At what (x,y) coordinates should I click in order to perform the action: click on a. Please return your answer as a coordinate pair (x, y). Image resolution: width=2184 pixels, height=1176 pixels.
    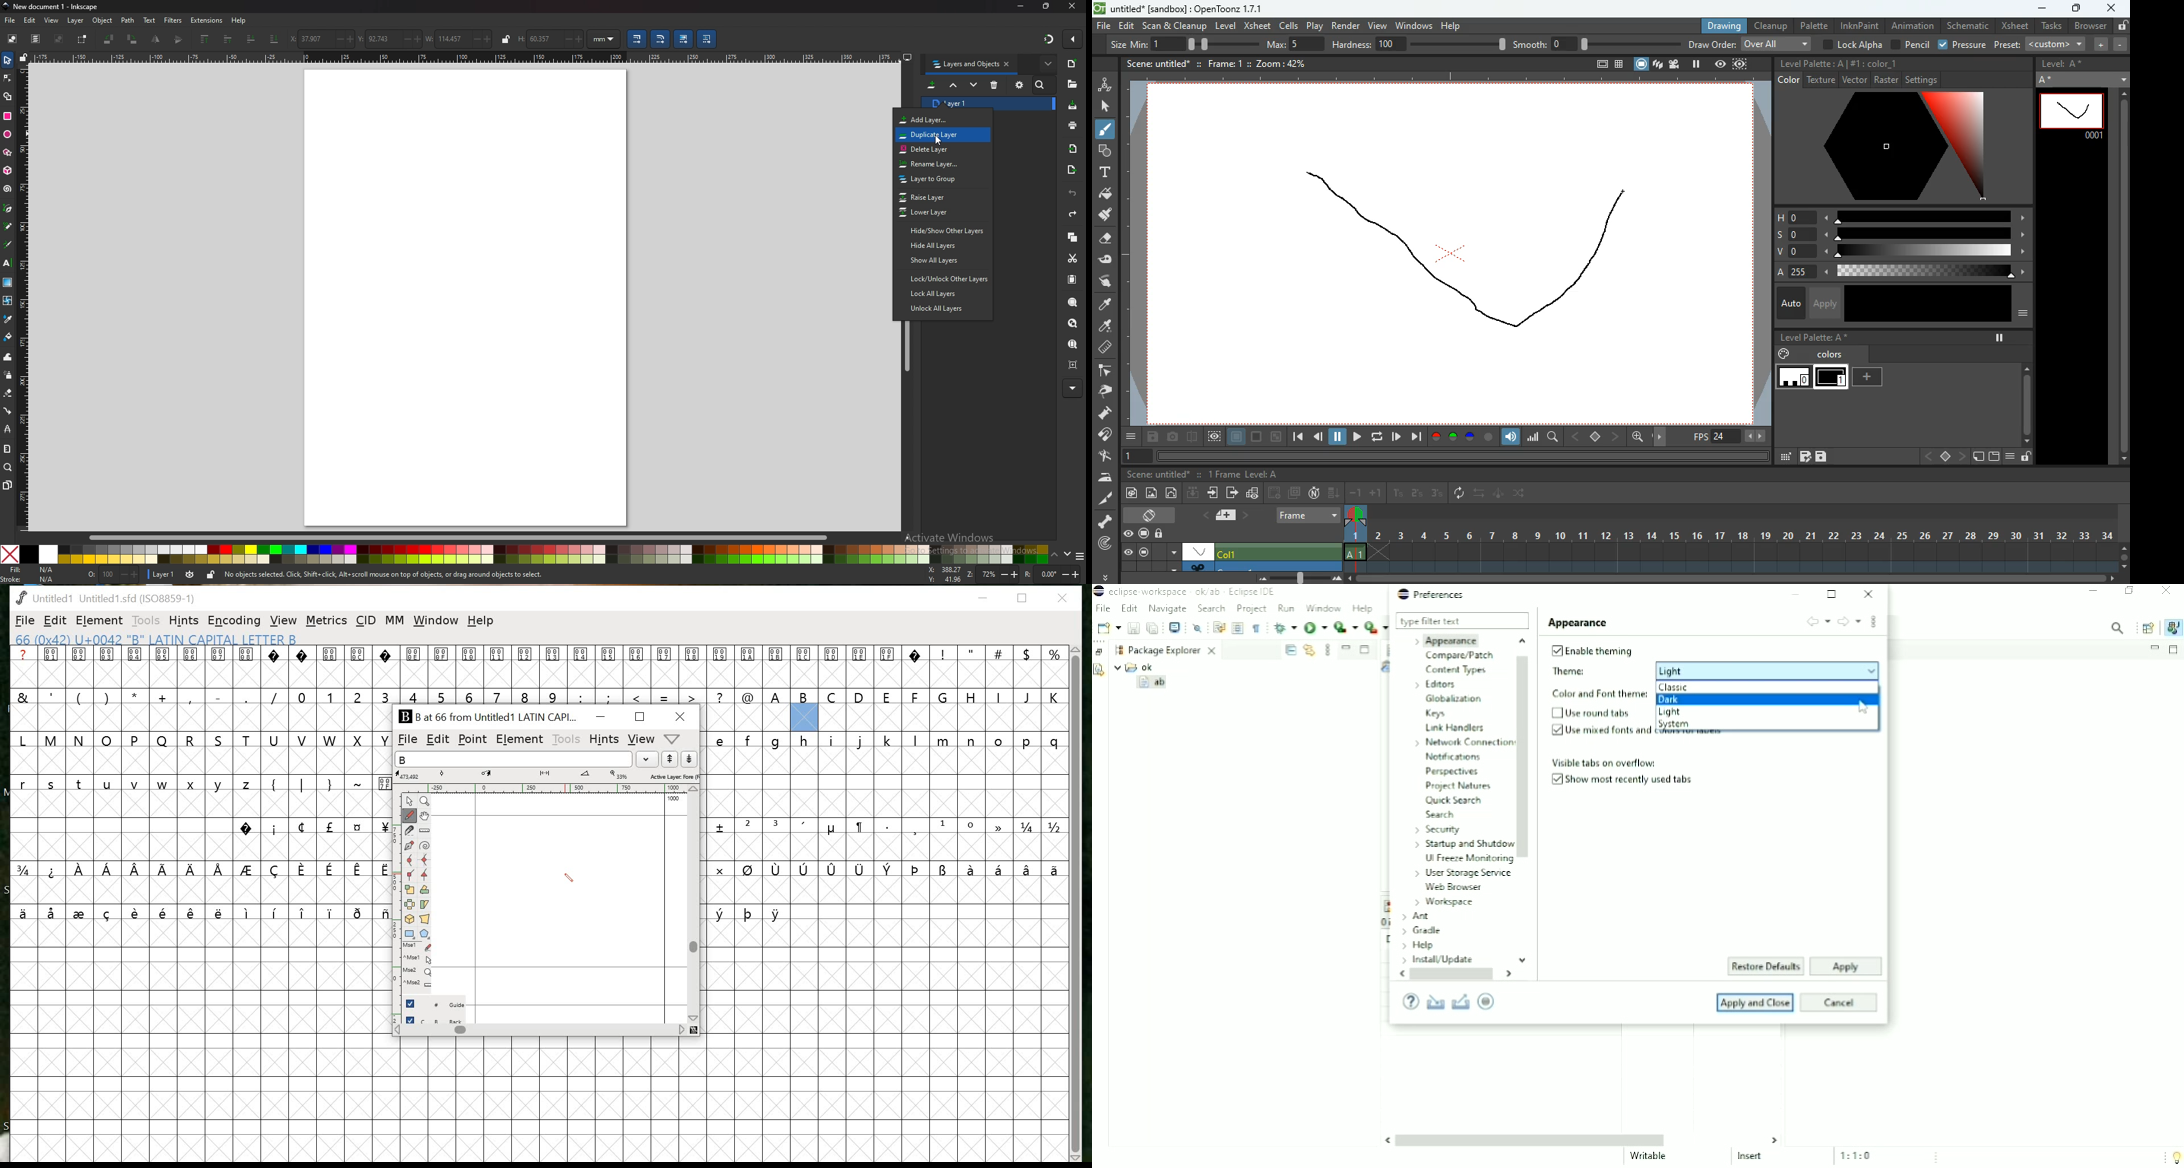
    Looking at the image, I should click on (1898, 272).